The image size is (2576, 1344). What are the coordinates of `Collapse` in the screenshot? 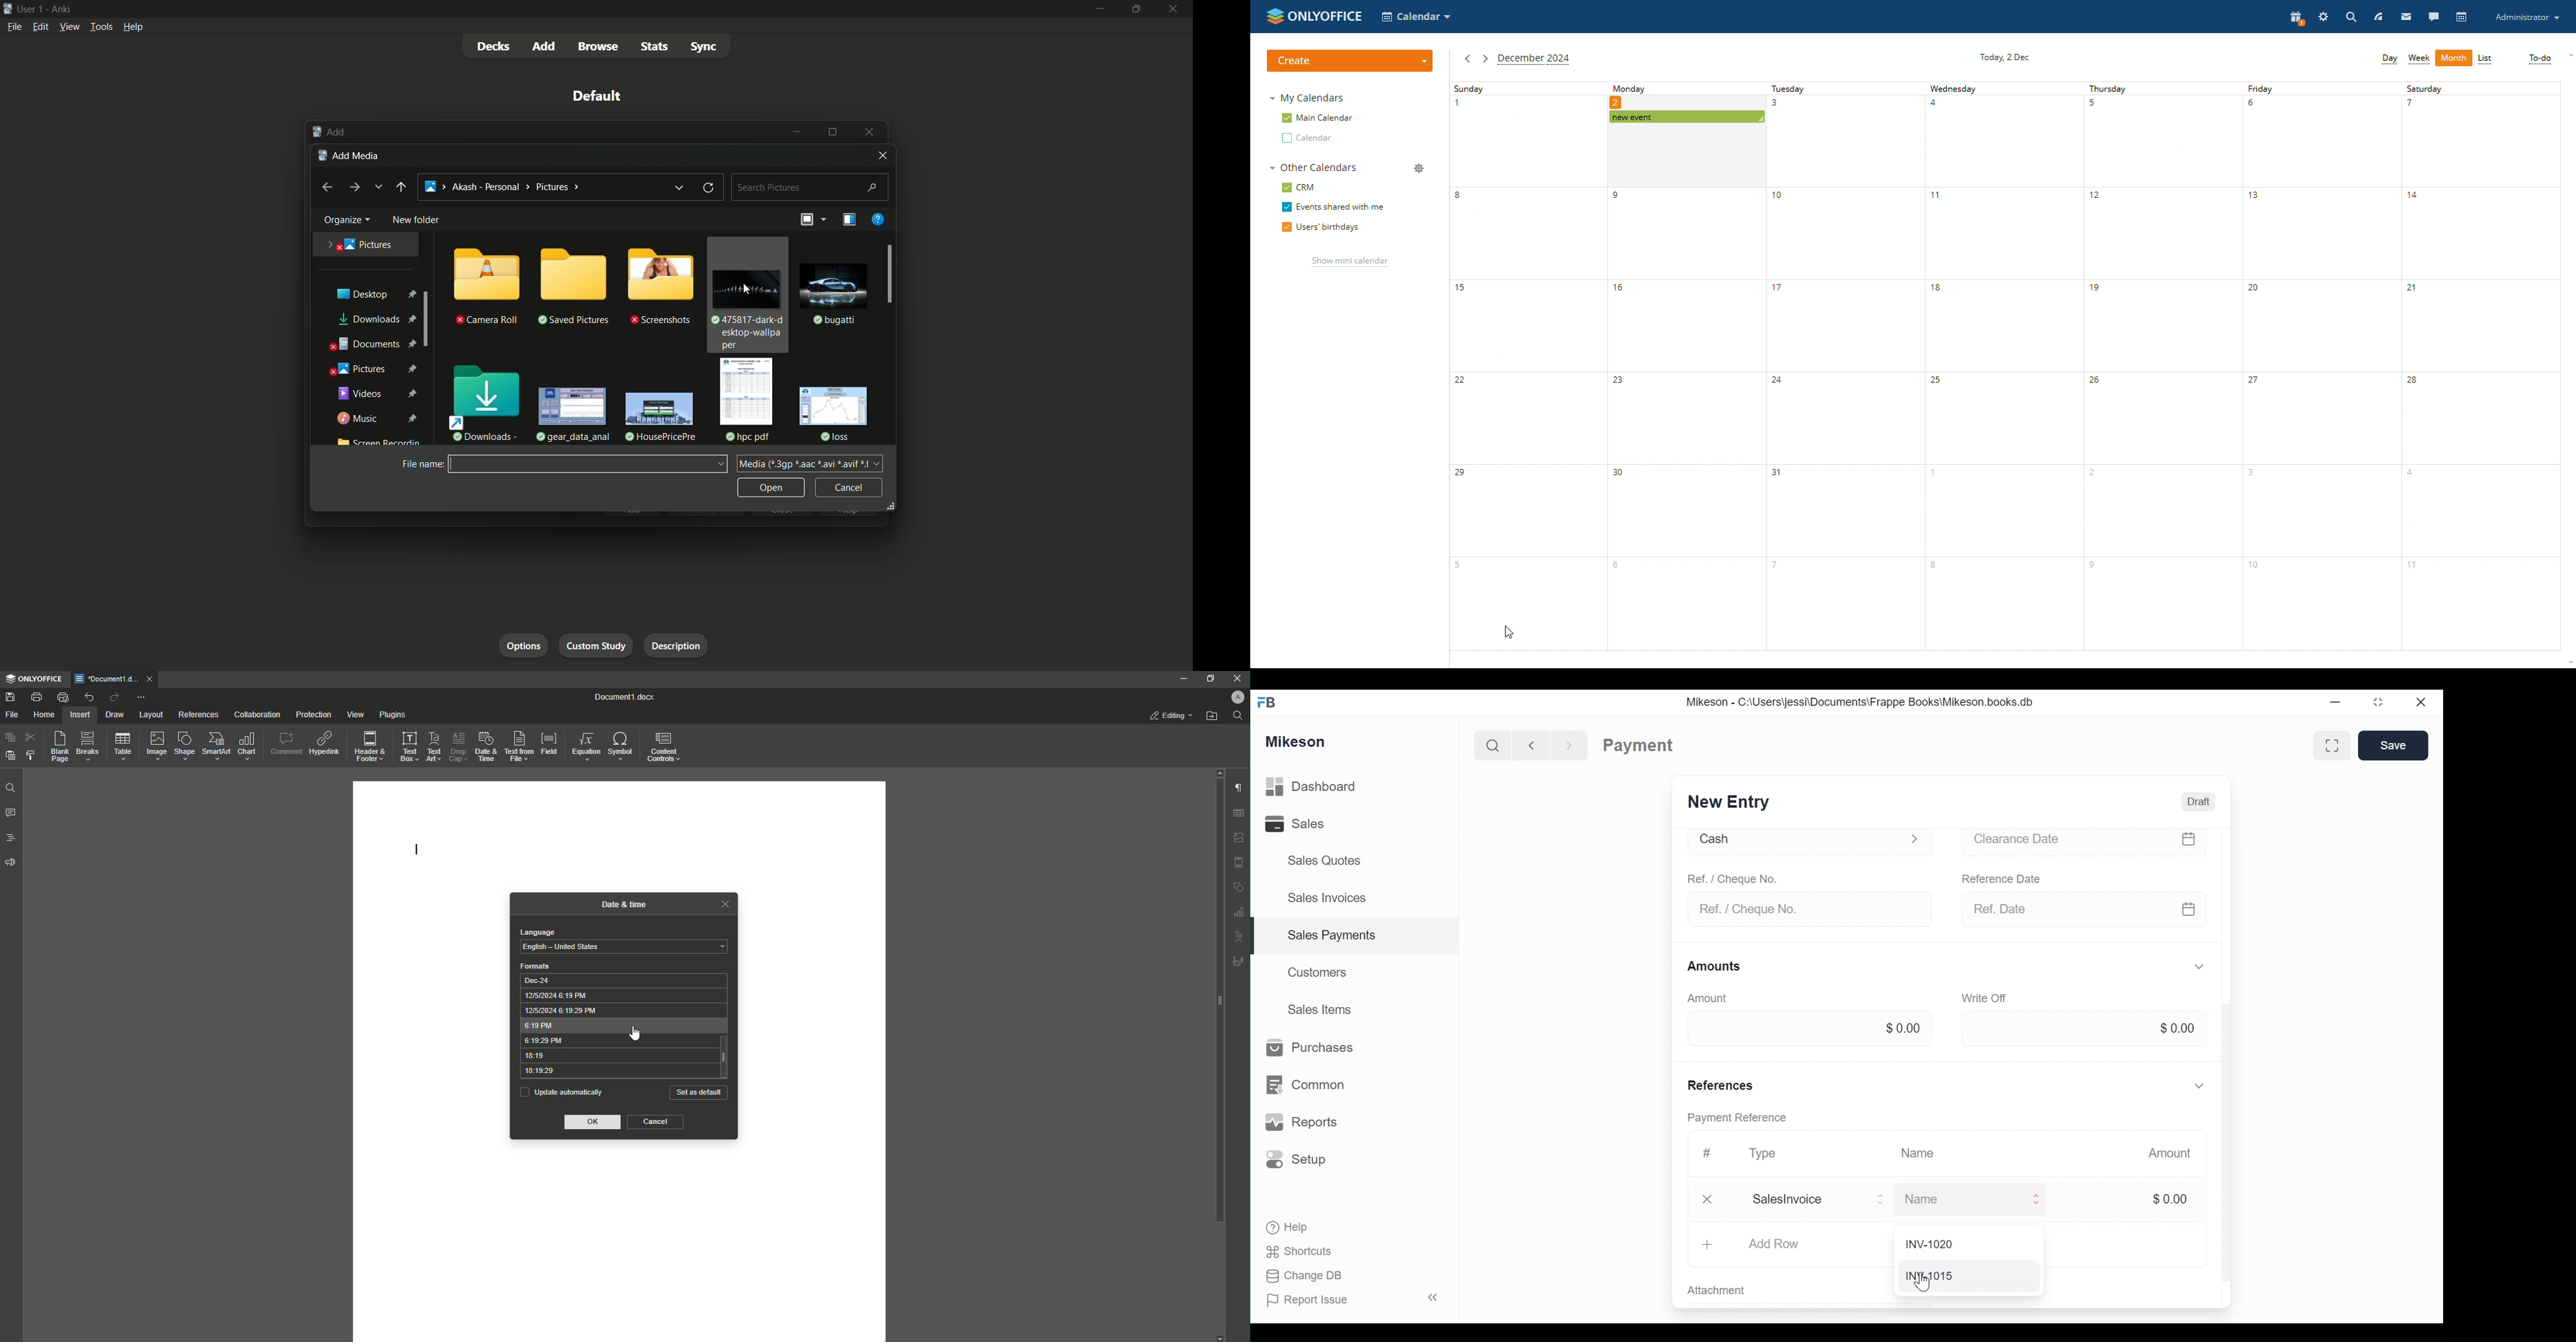 It's located at (1435, 1299).